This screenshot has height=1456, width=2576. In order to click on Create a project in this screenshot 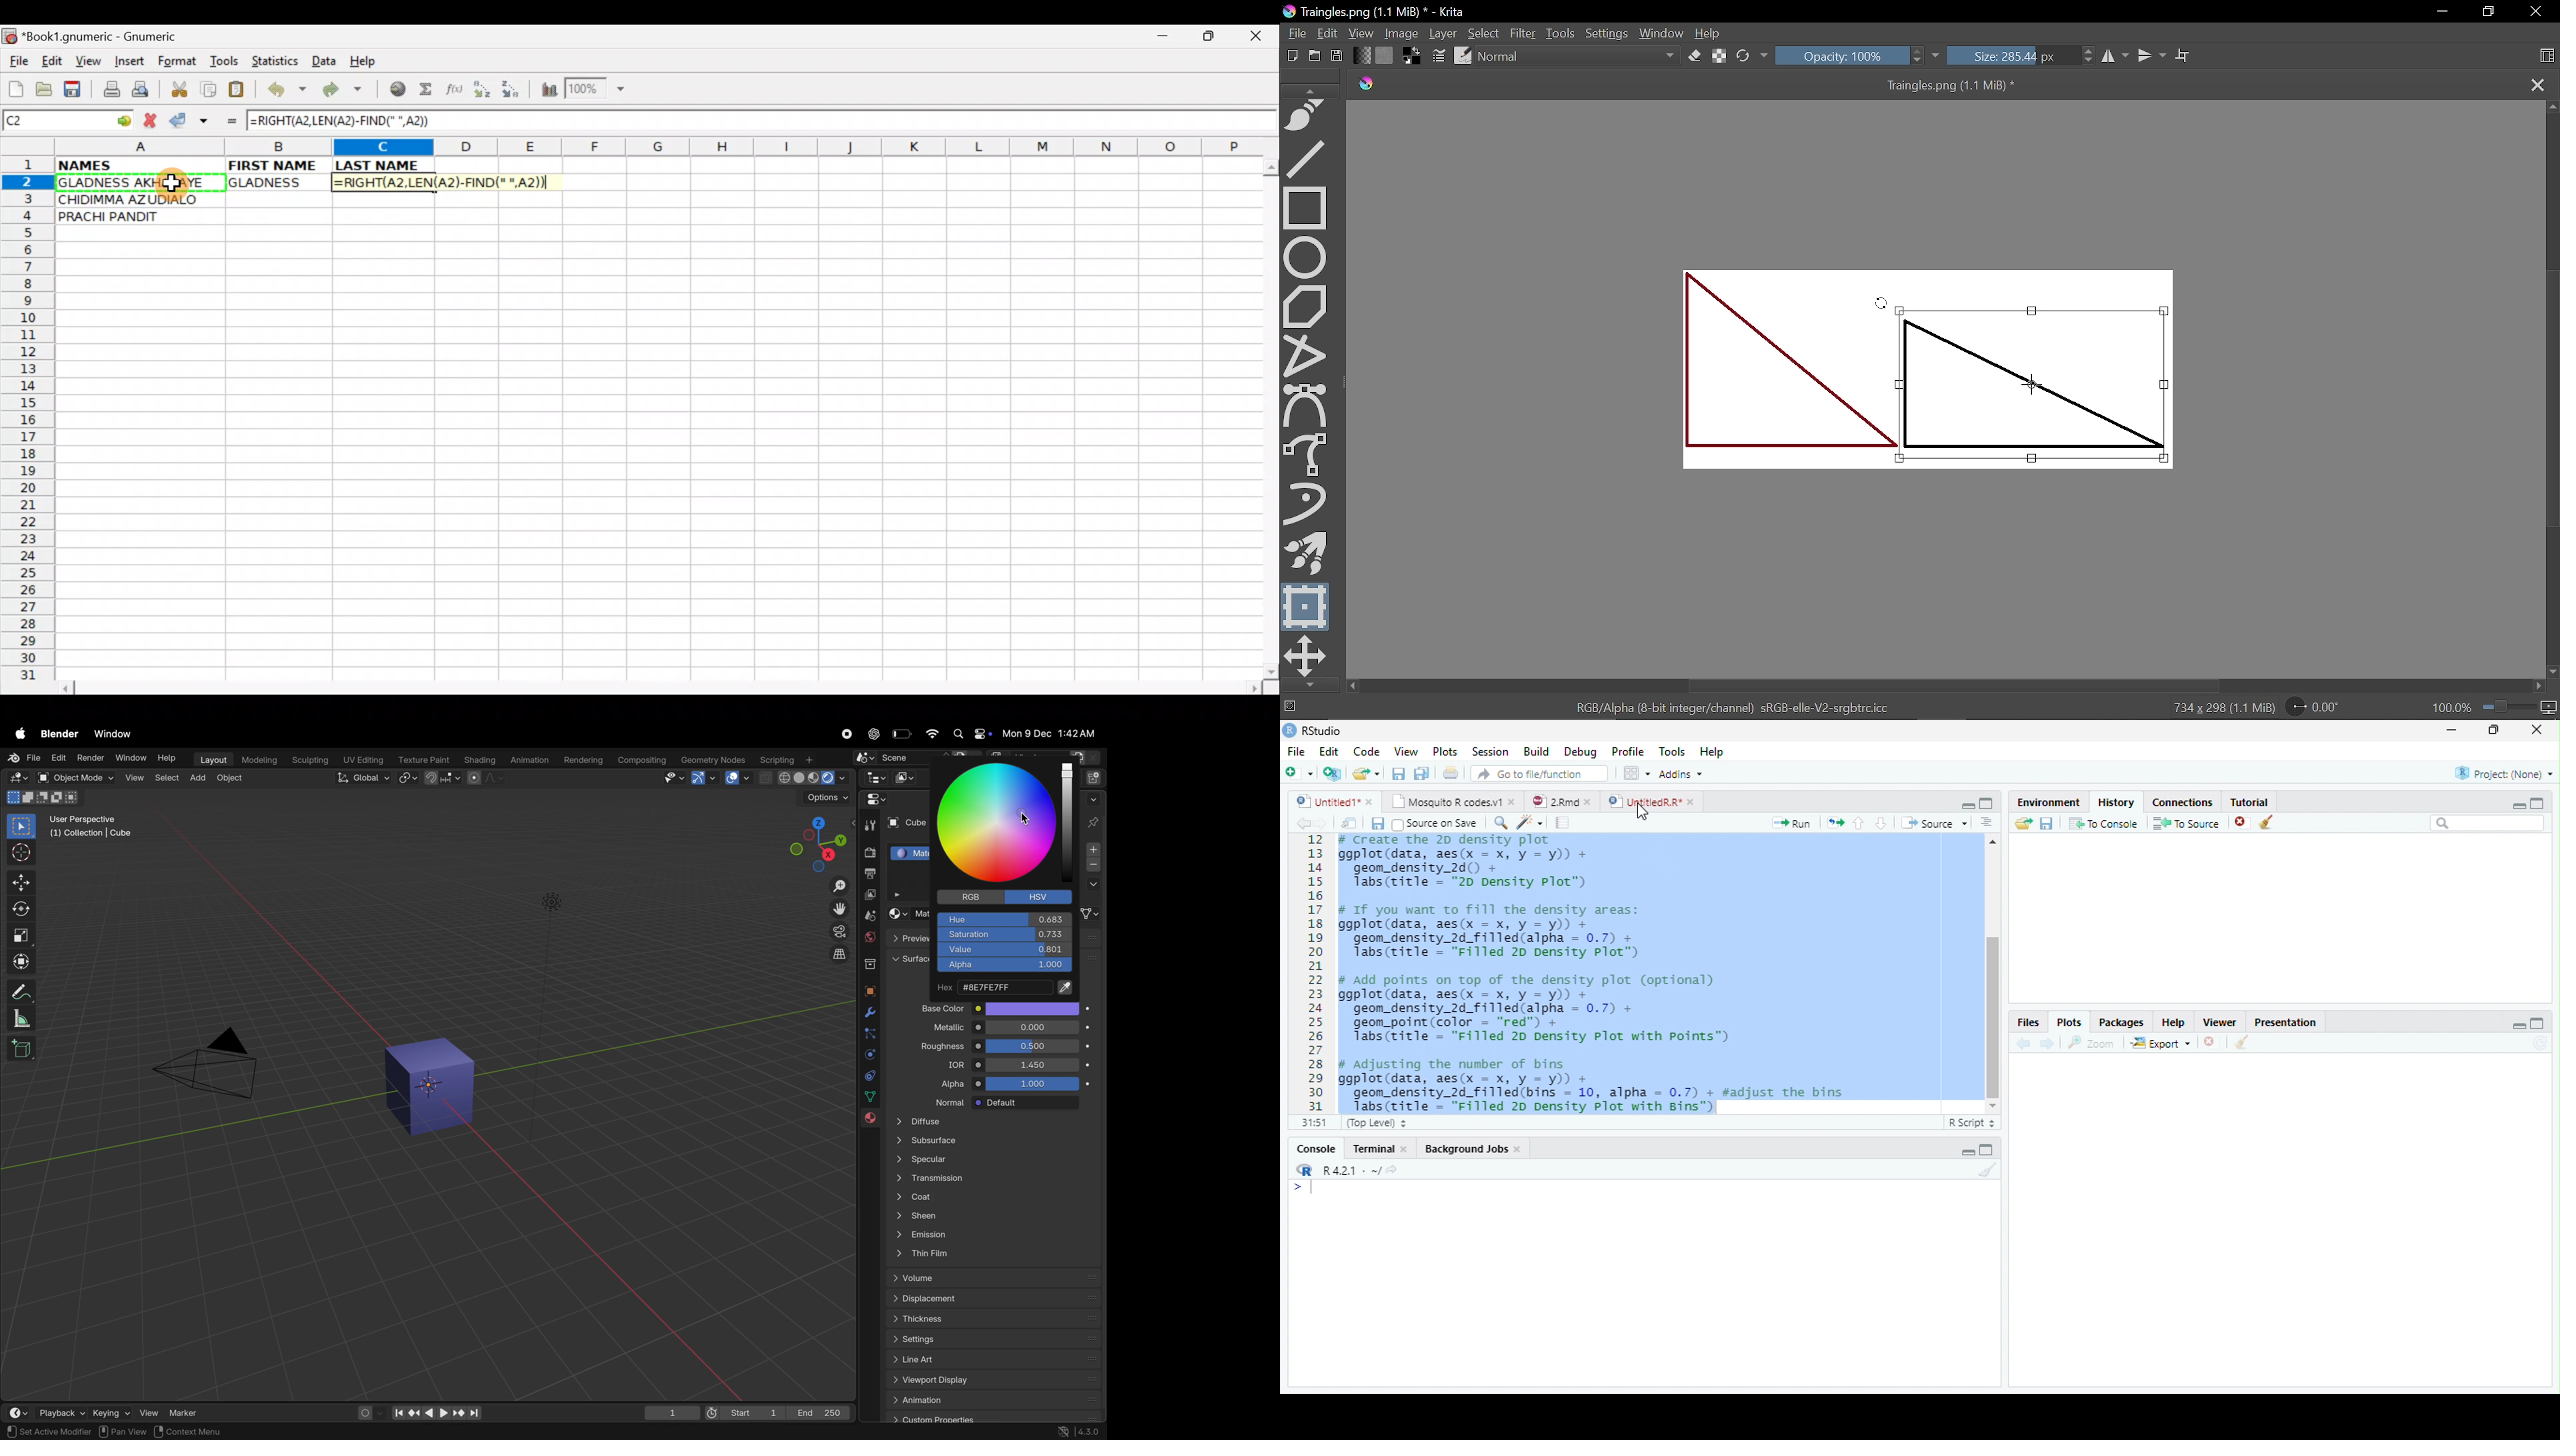, I will do `click(1332, 773)`.